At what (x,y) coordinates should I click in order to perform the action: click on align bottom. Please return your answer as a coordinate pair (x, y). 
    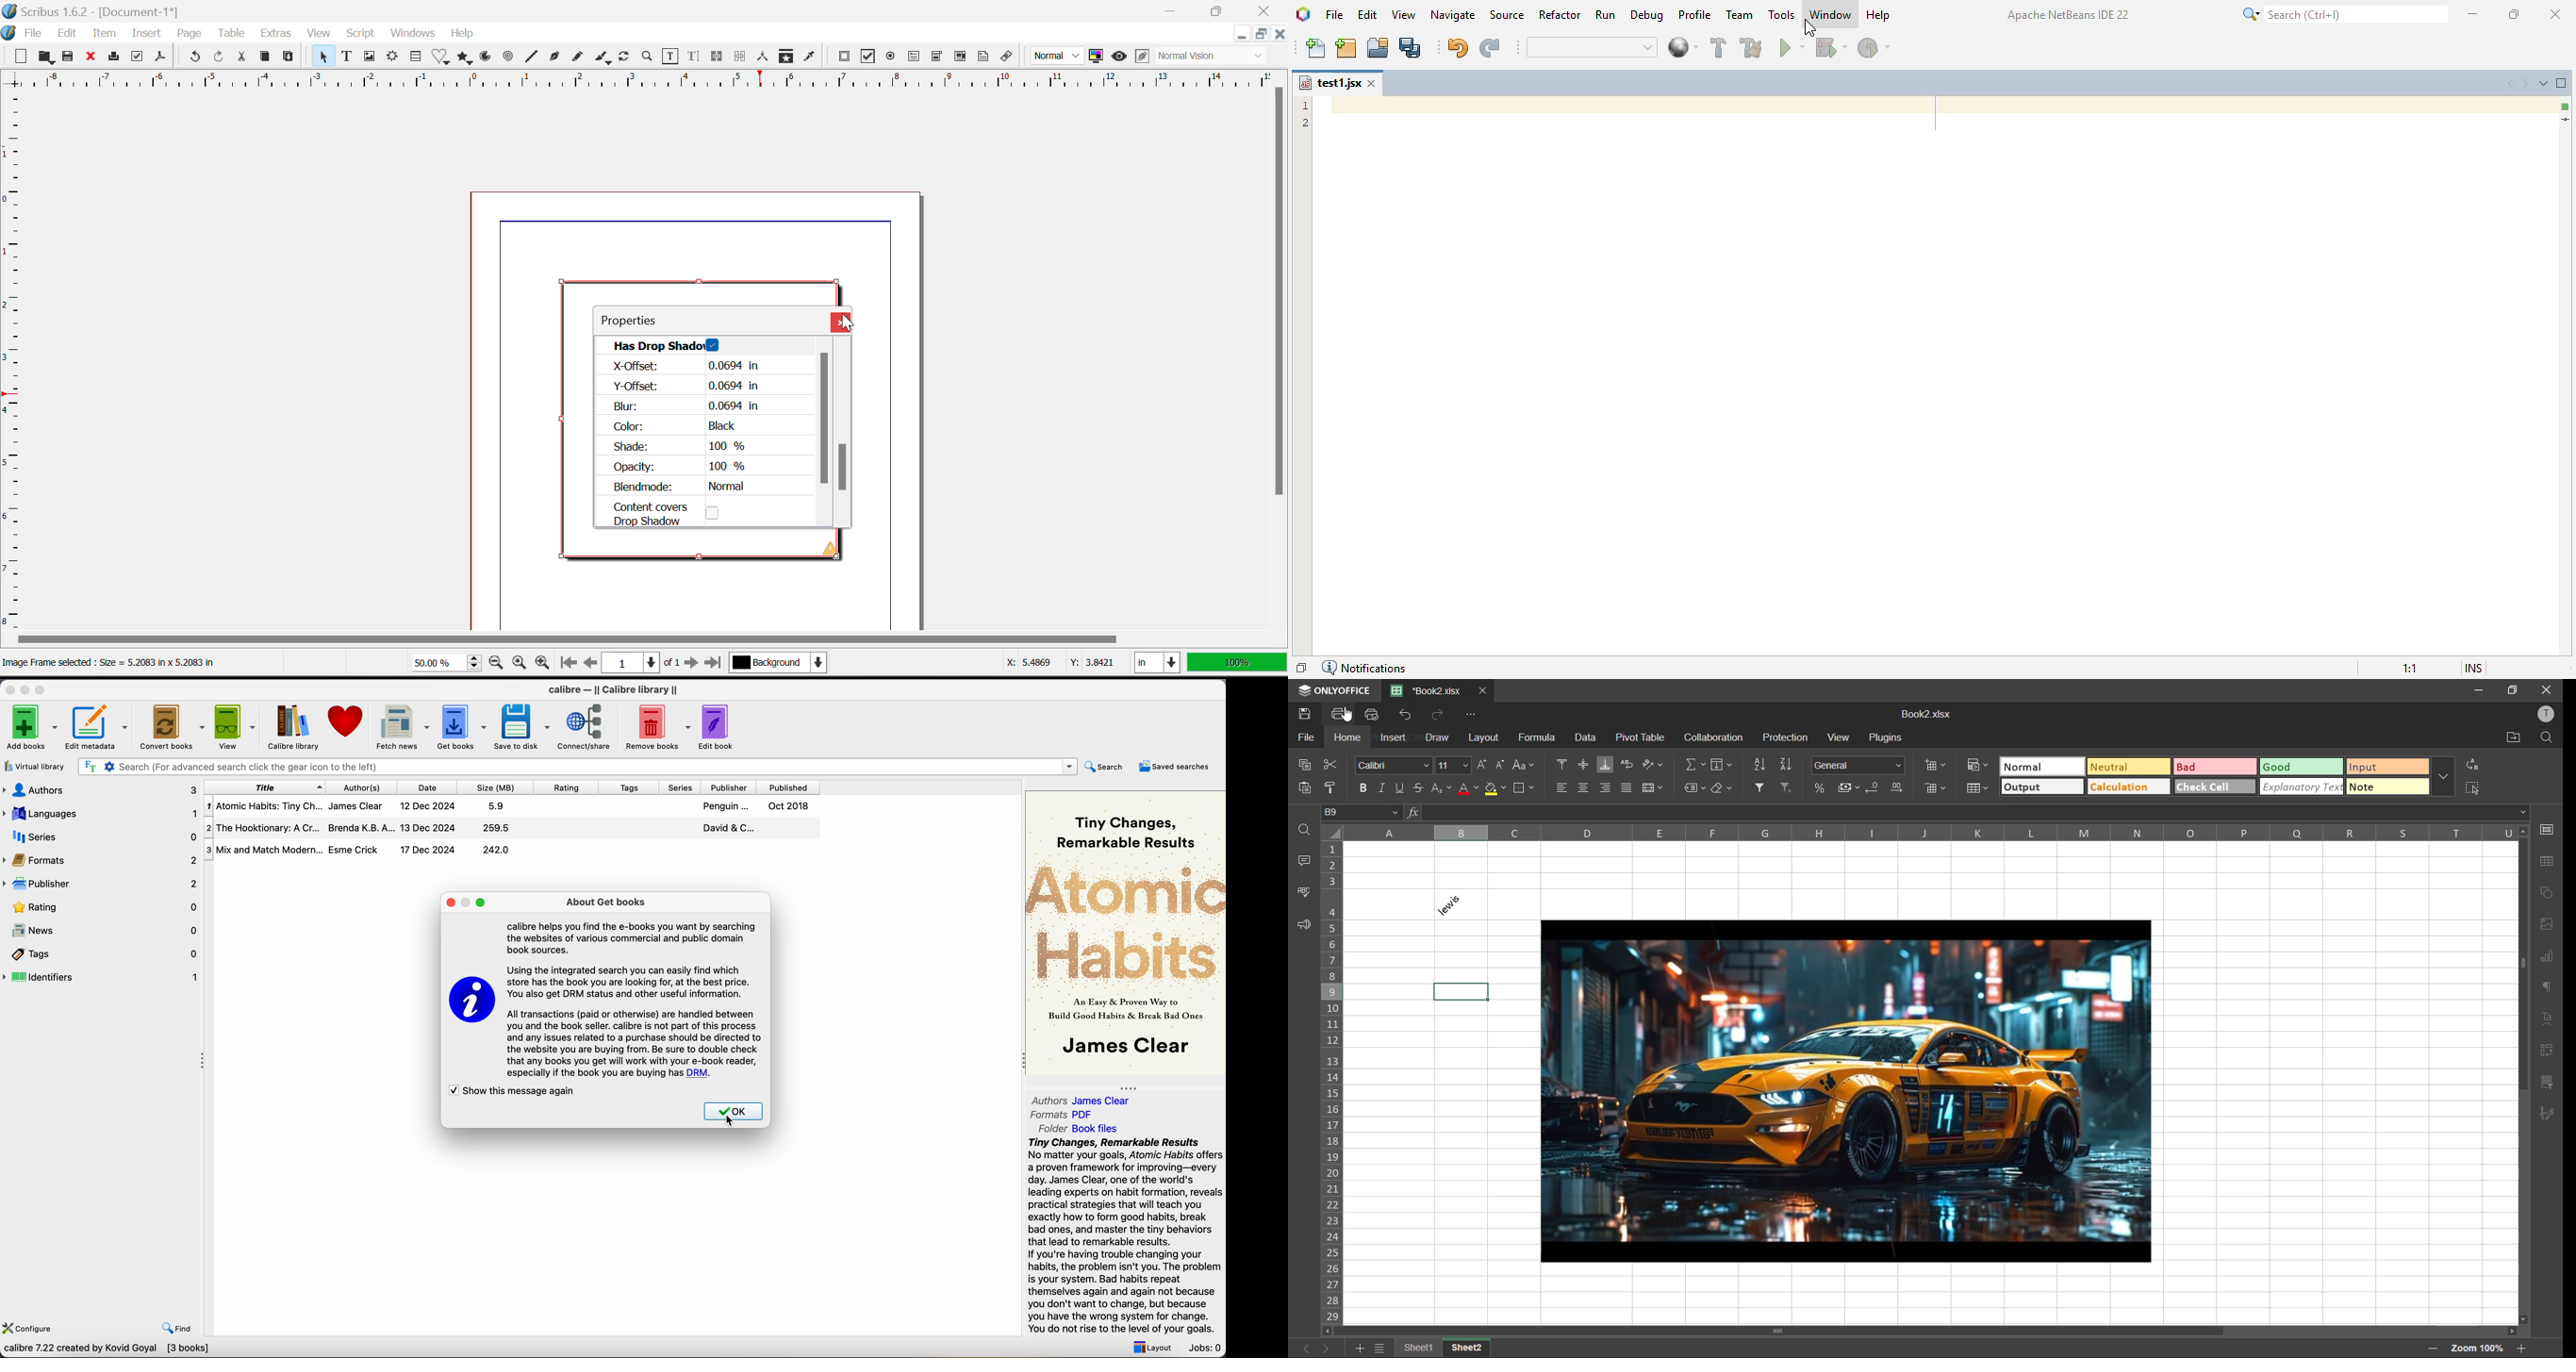
    Looking at the image, I should click on (1606, 765).